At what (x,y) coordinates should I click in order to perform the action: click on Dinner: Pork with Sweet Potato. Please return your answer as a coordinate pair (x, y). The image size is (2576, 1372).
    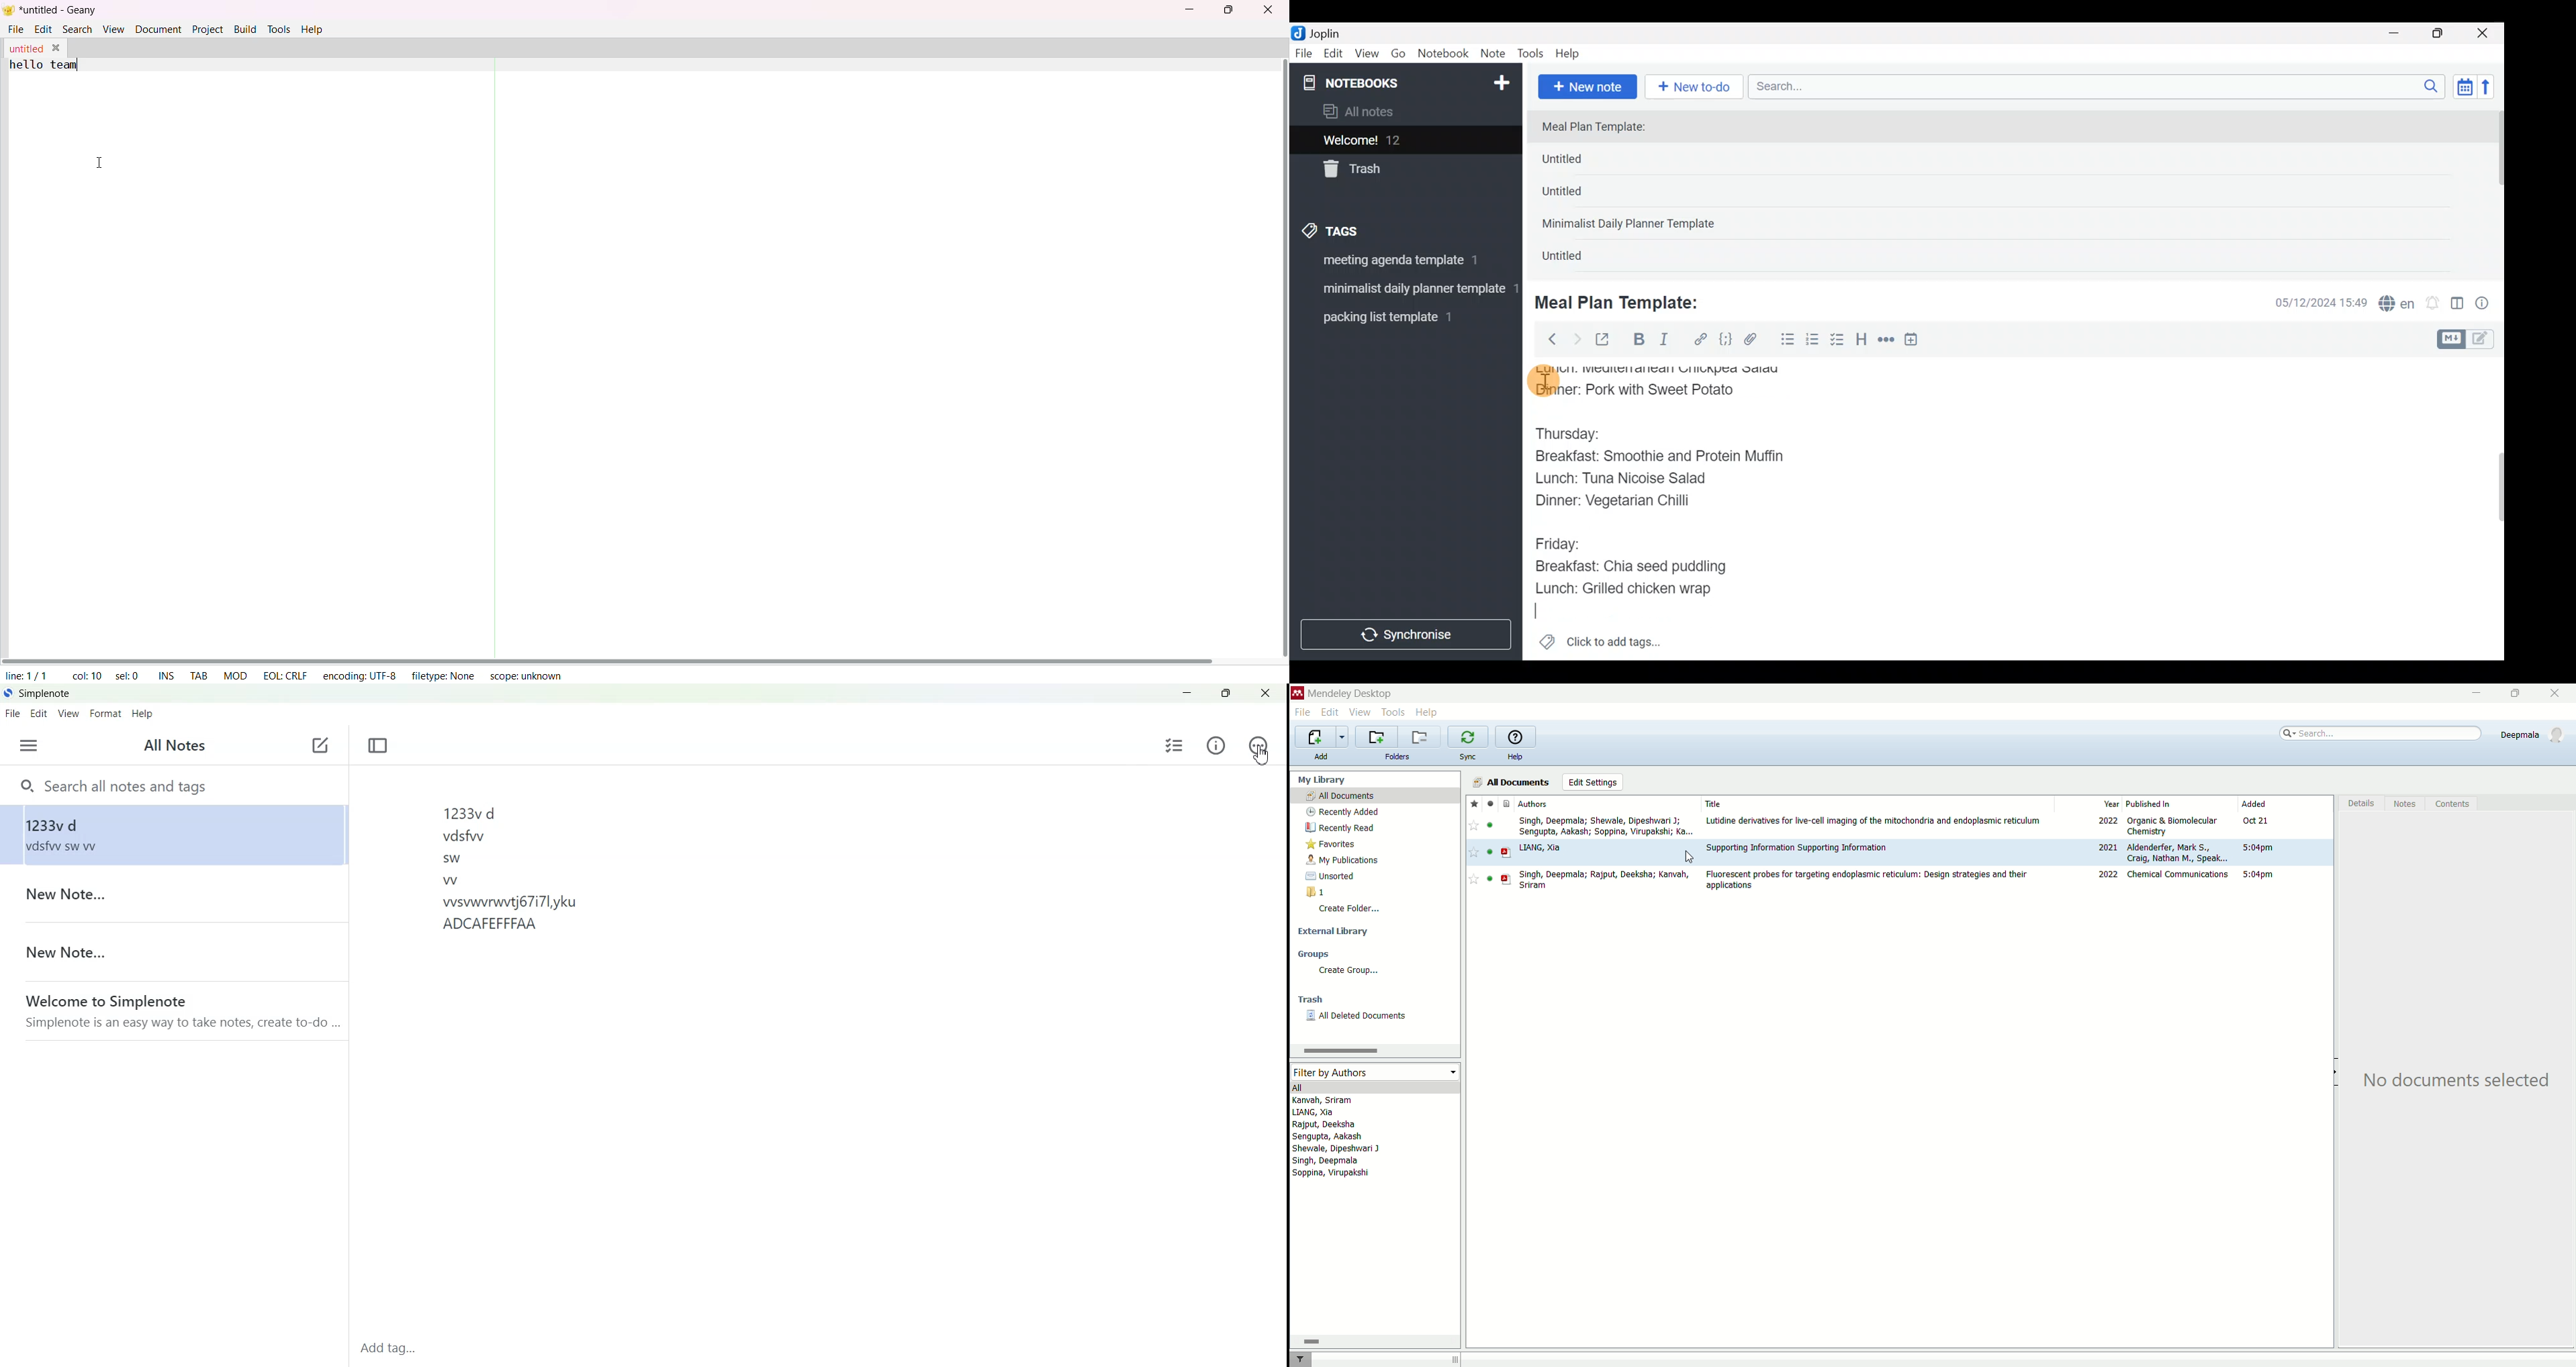
    Looking at the image, I should click on (1652, 390).